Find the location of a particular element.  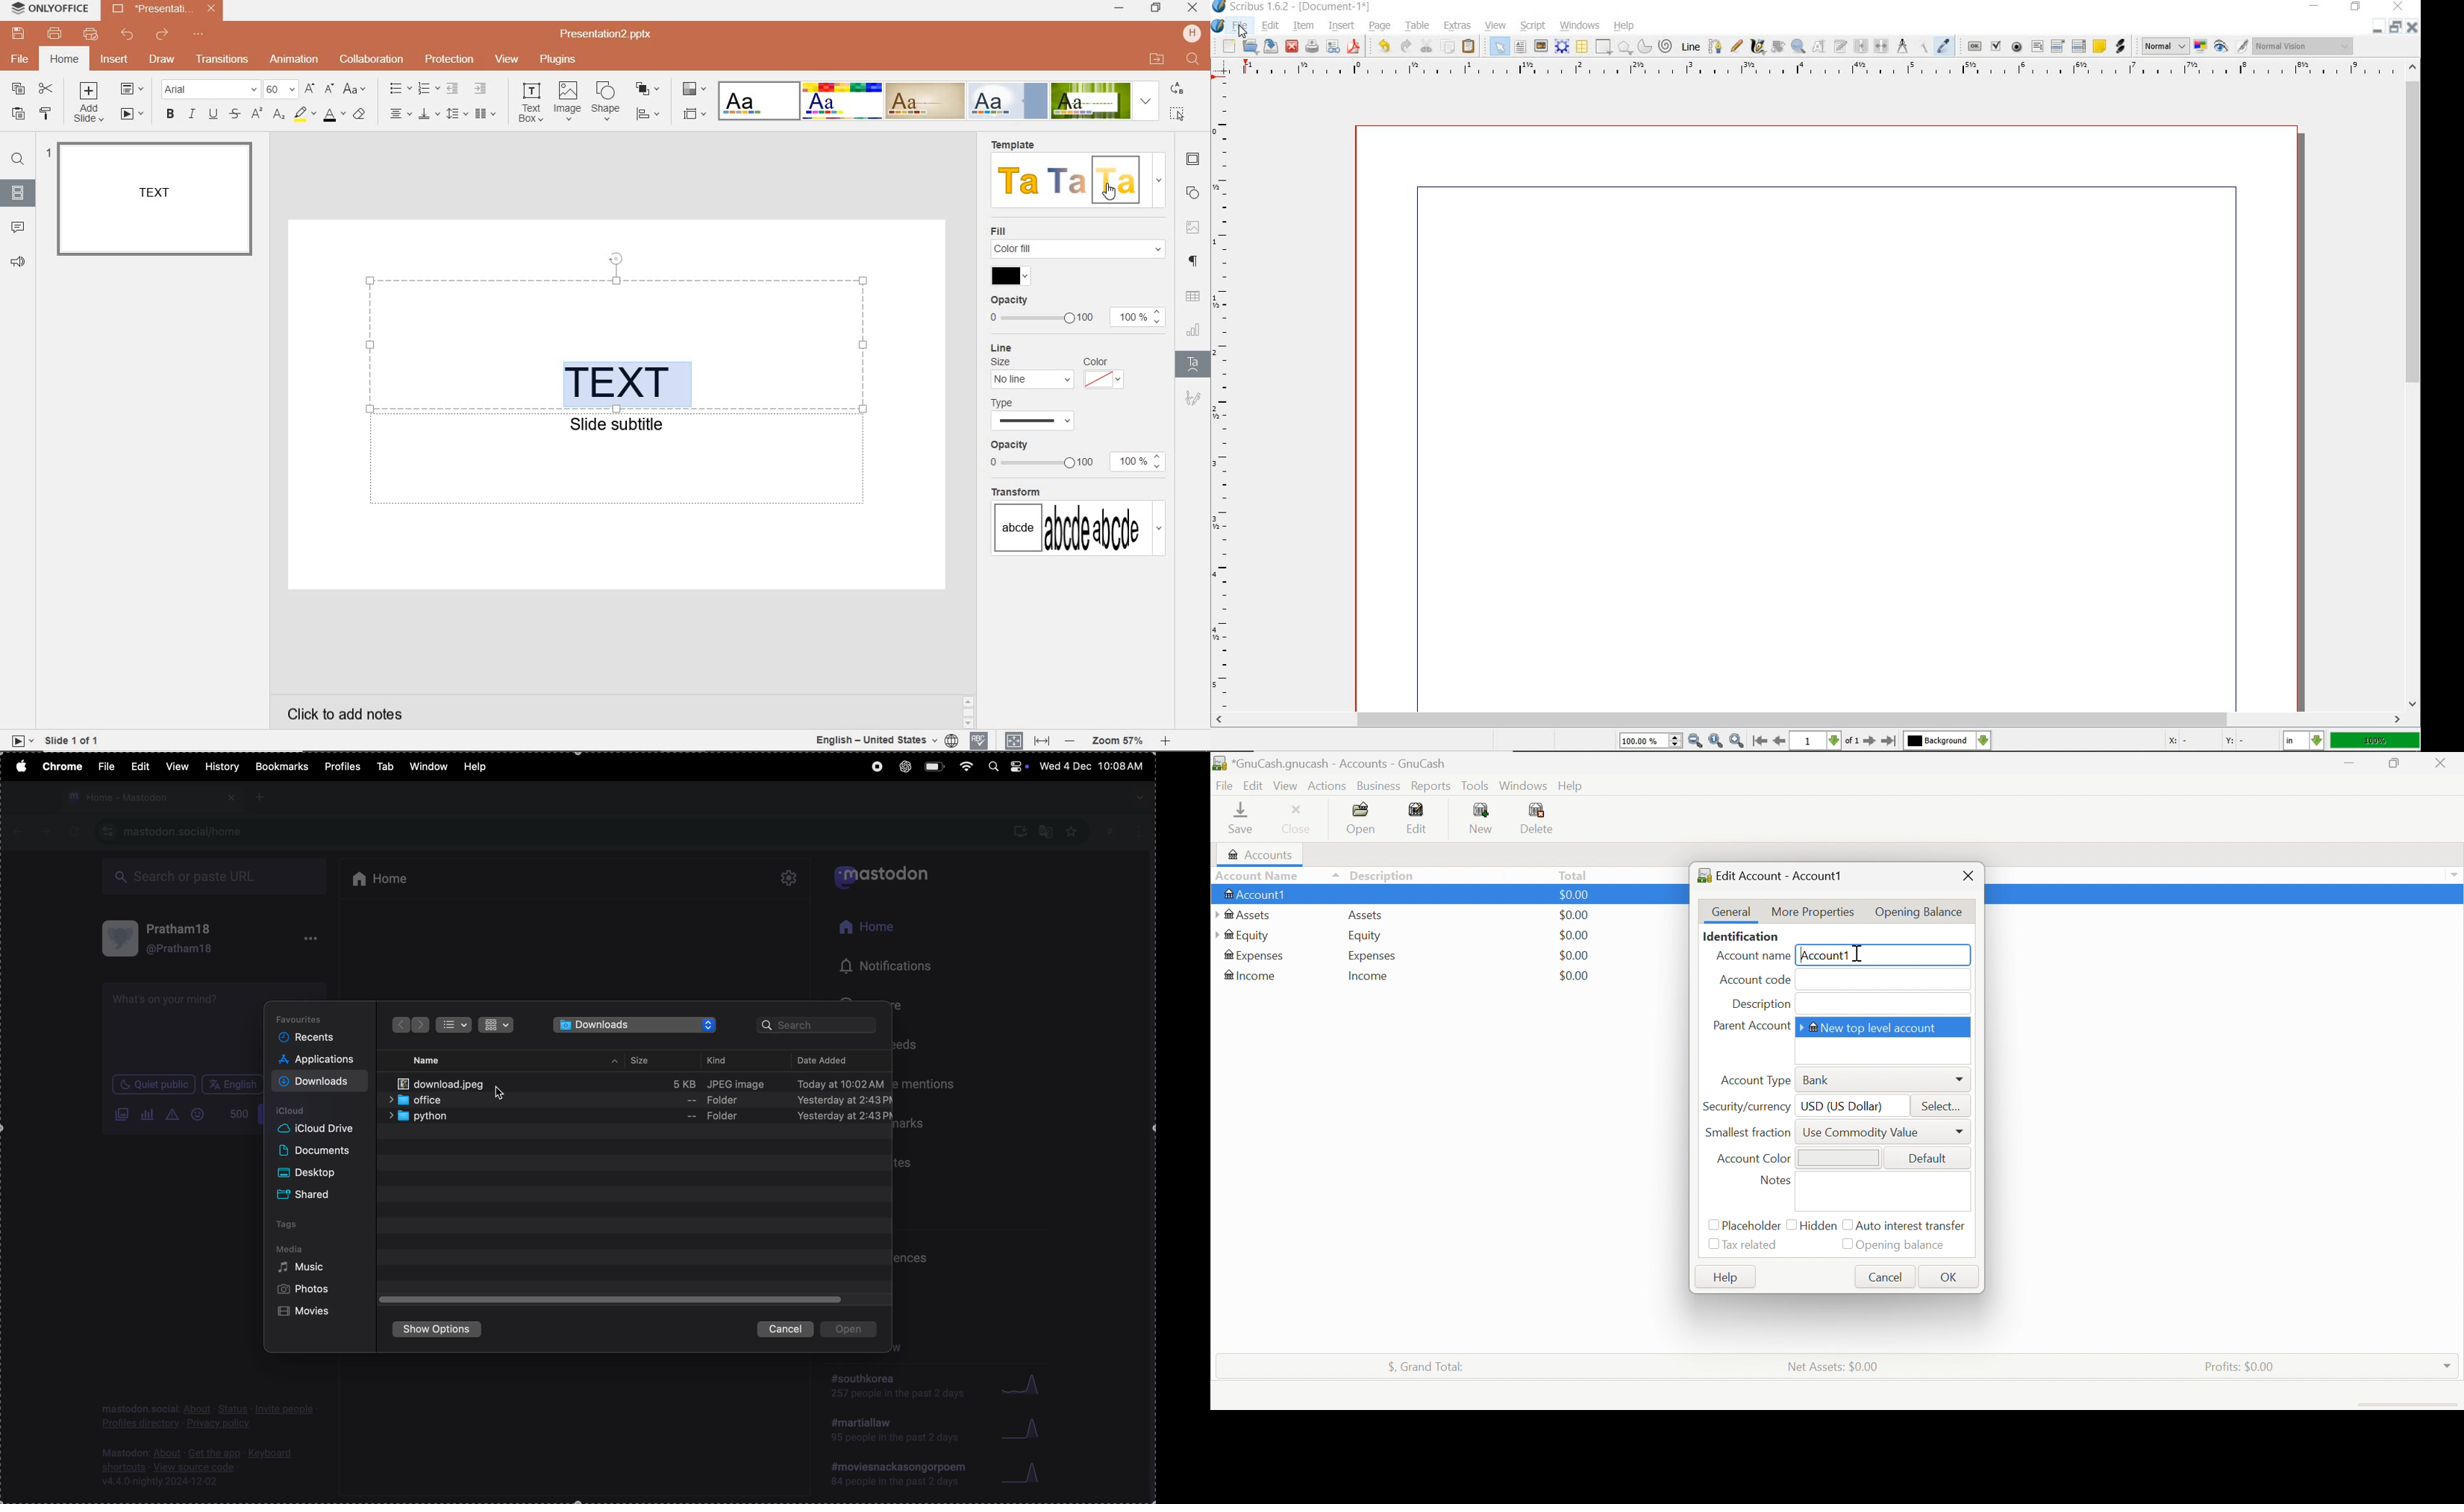

pdf push button is located at coordinates (1975, 47).